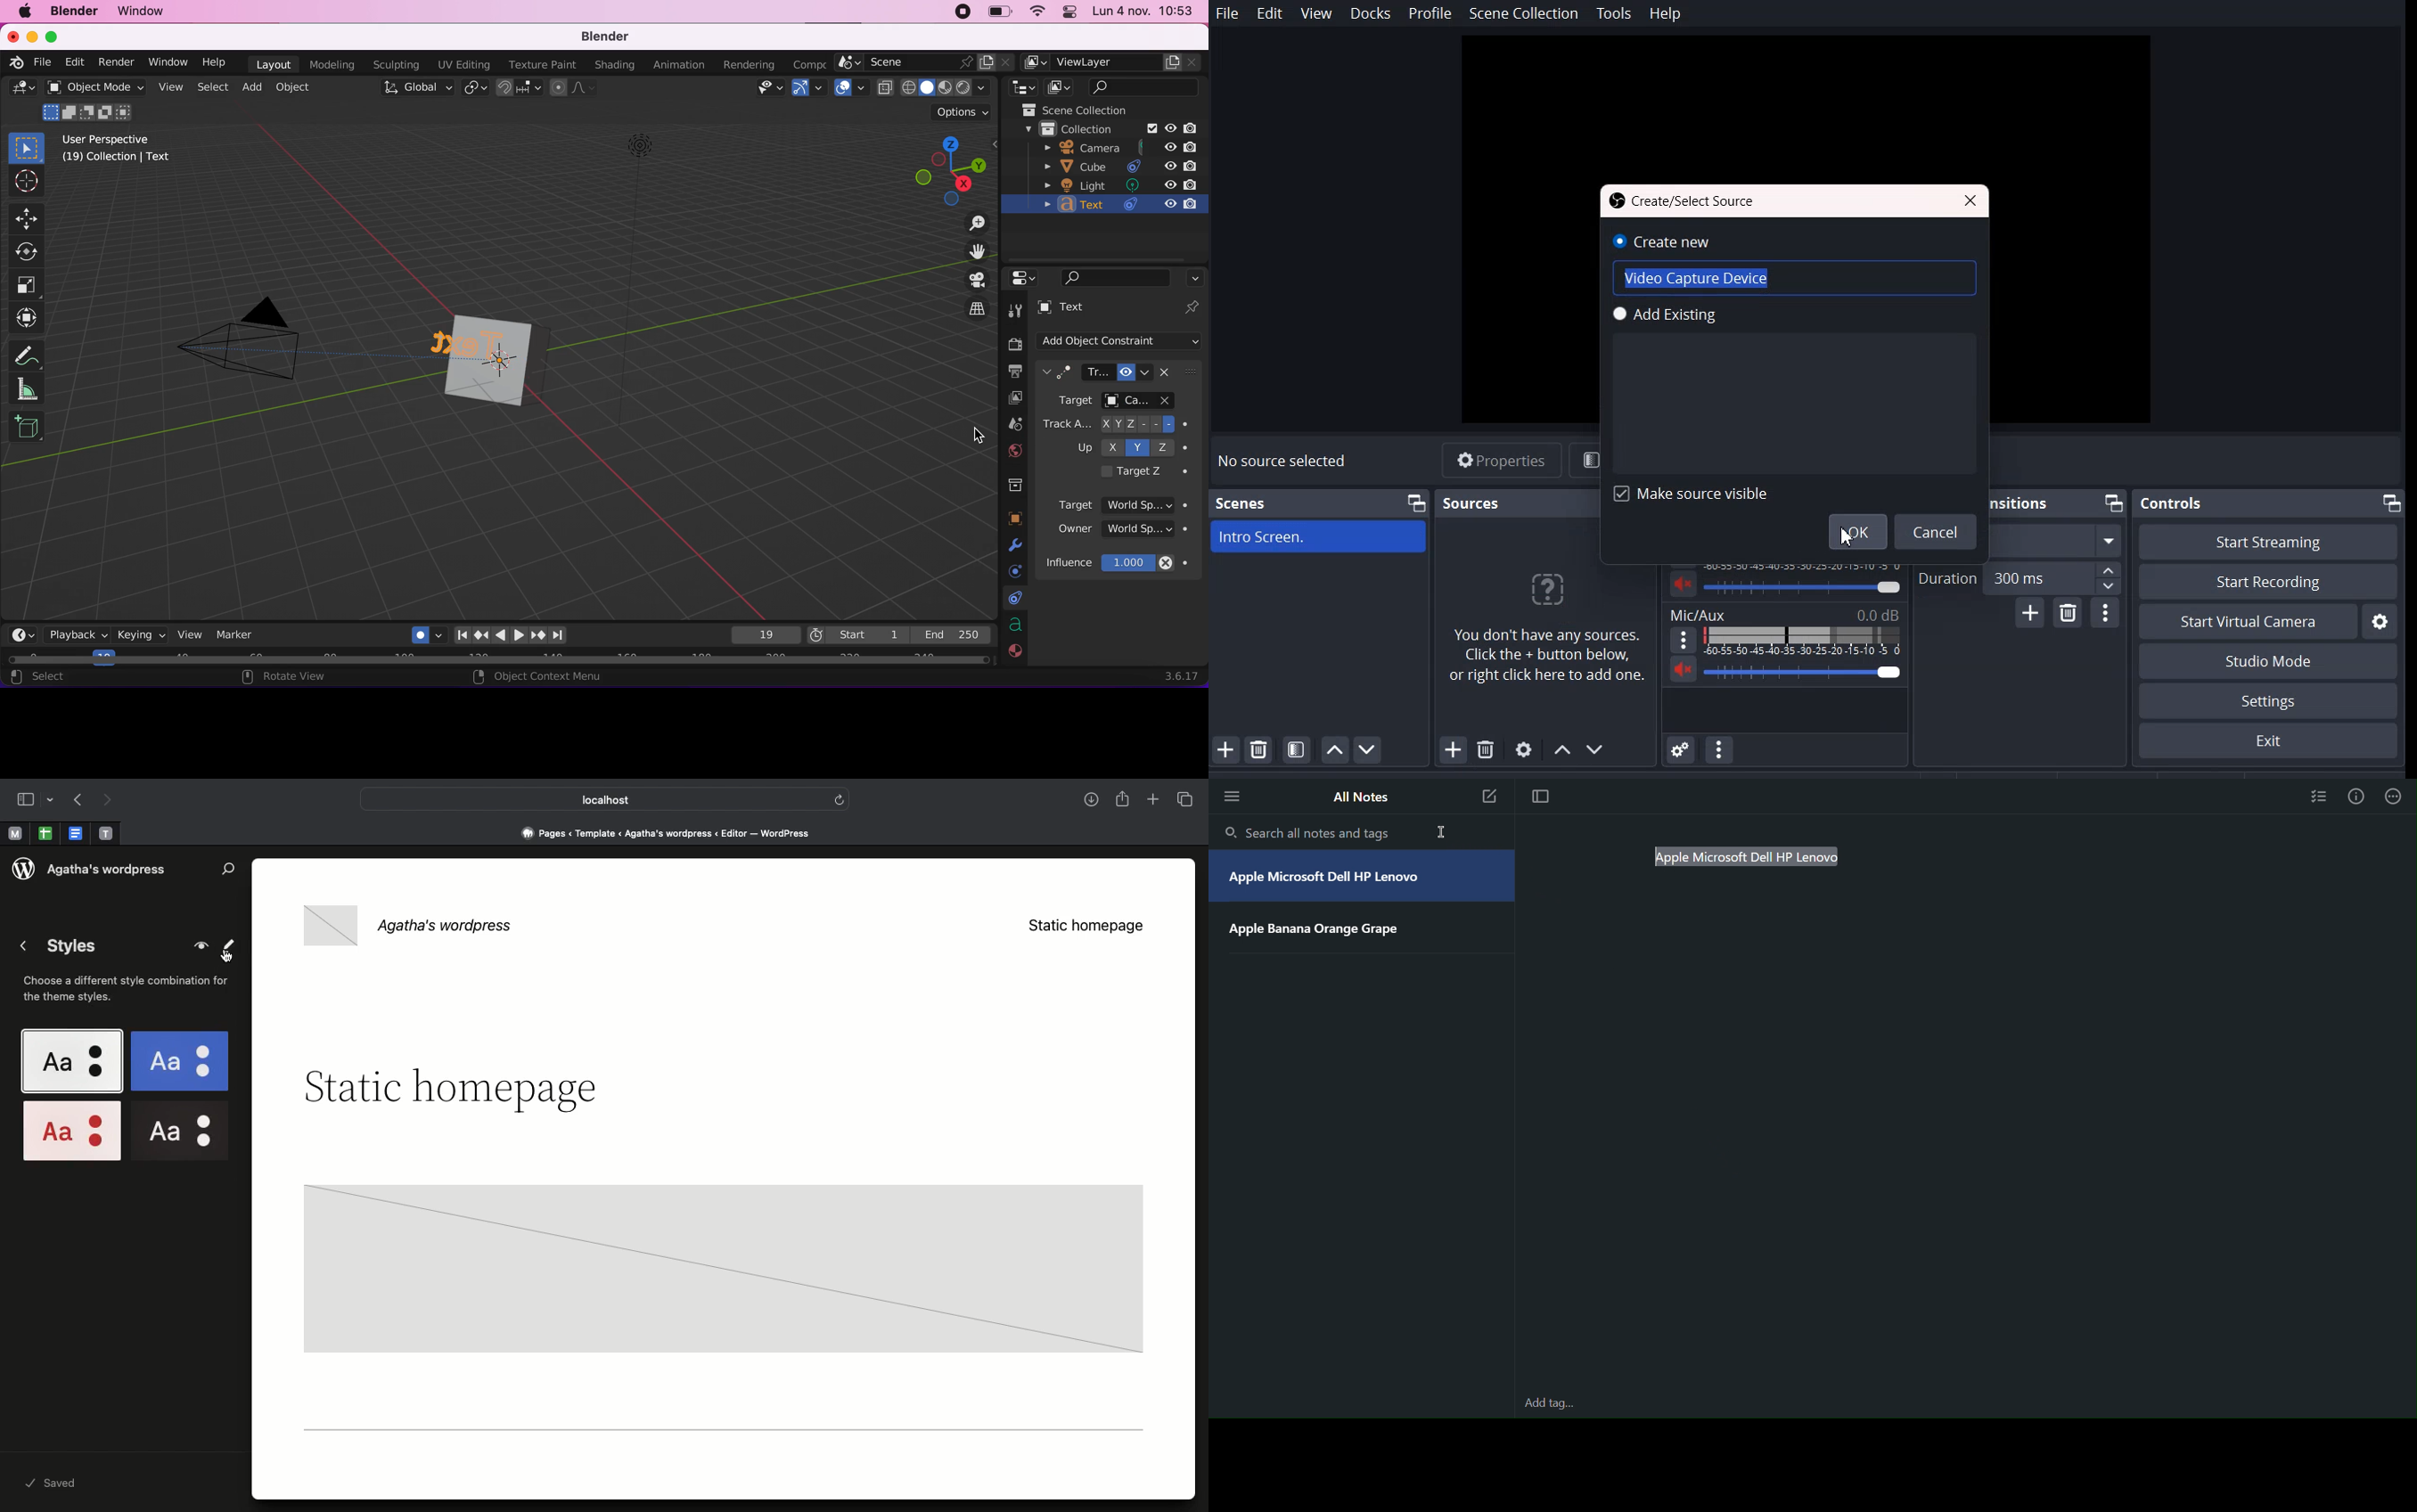  Describe the element at coordinates (515, 636) in the screenshot. I see `reproduction bar` at that location.